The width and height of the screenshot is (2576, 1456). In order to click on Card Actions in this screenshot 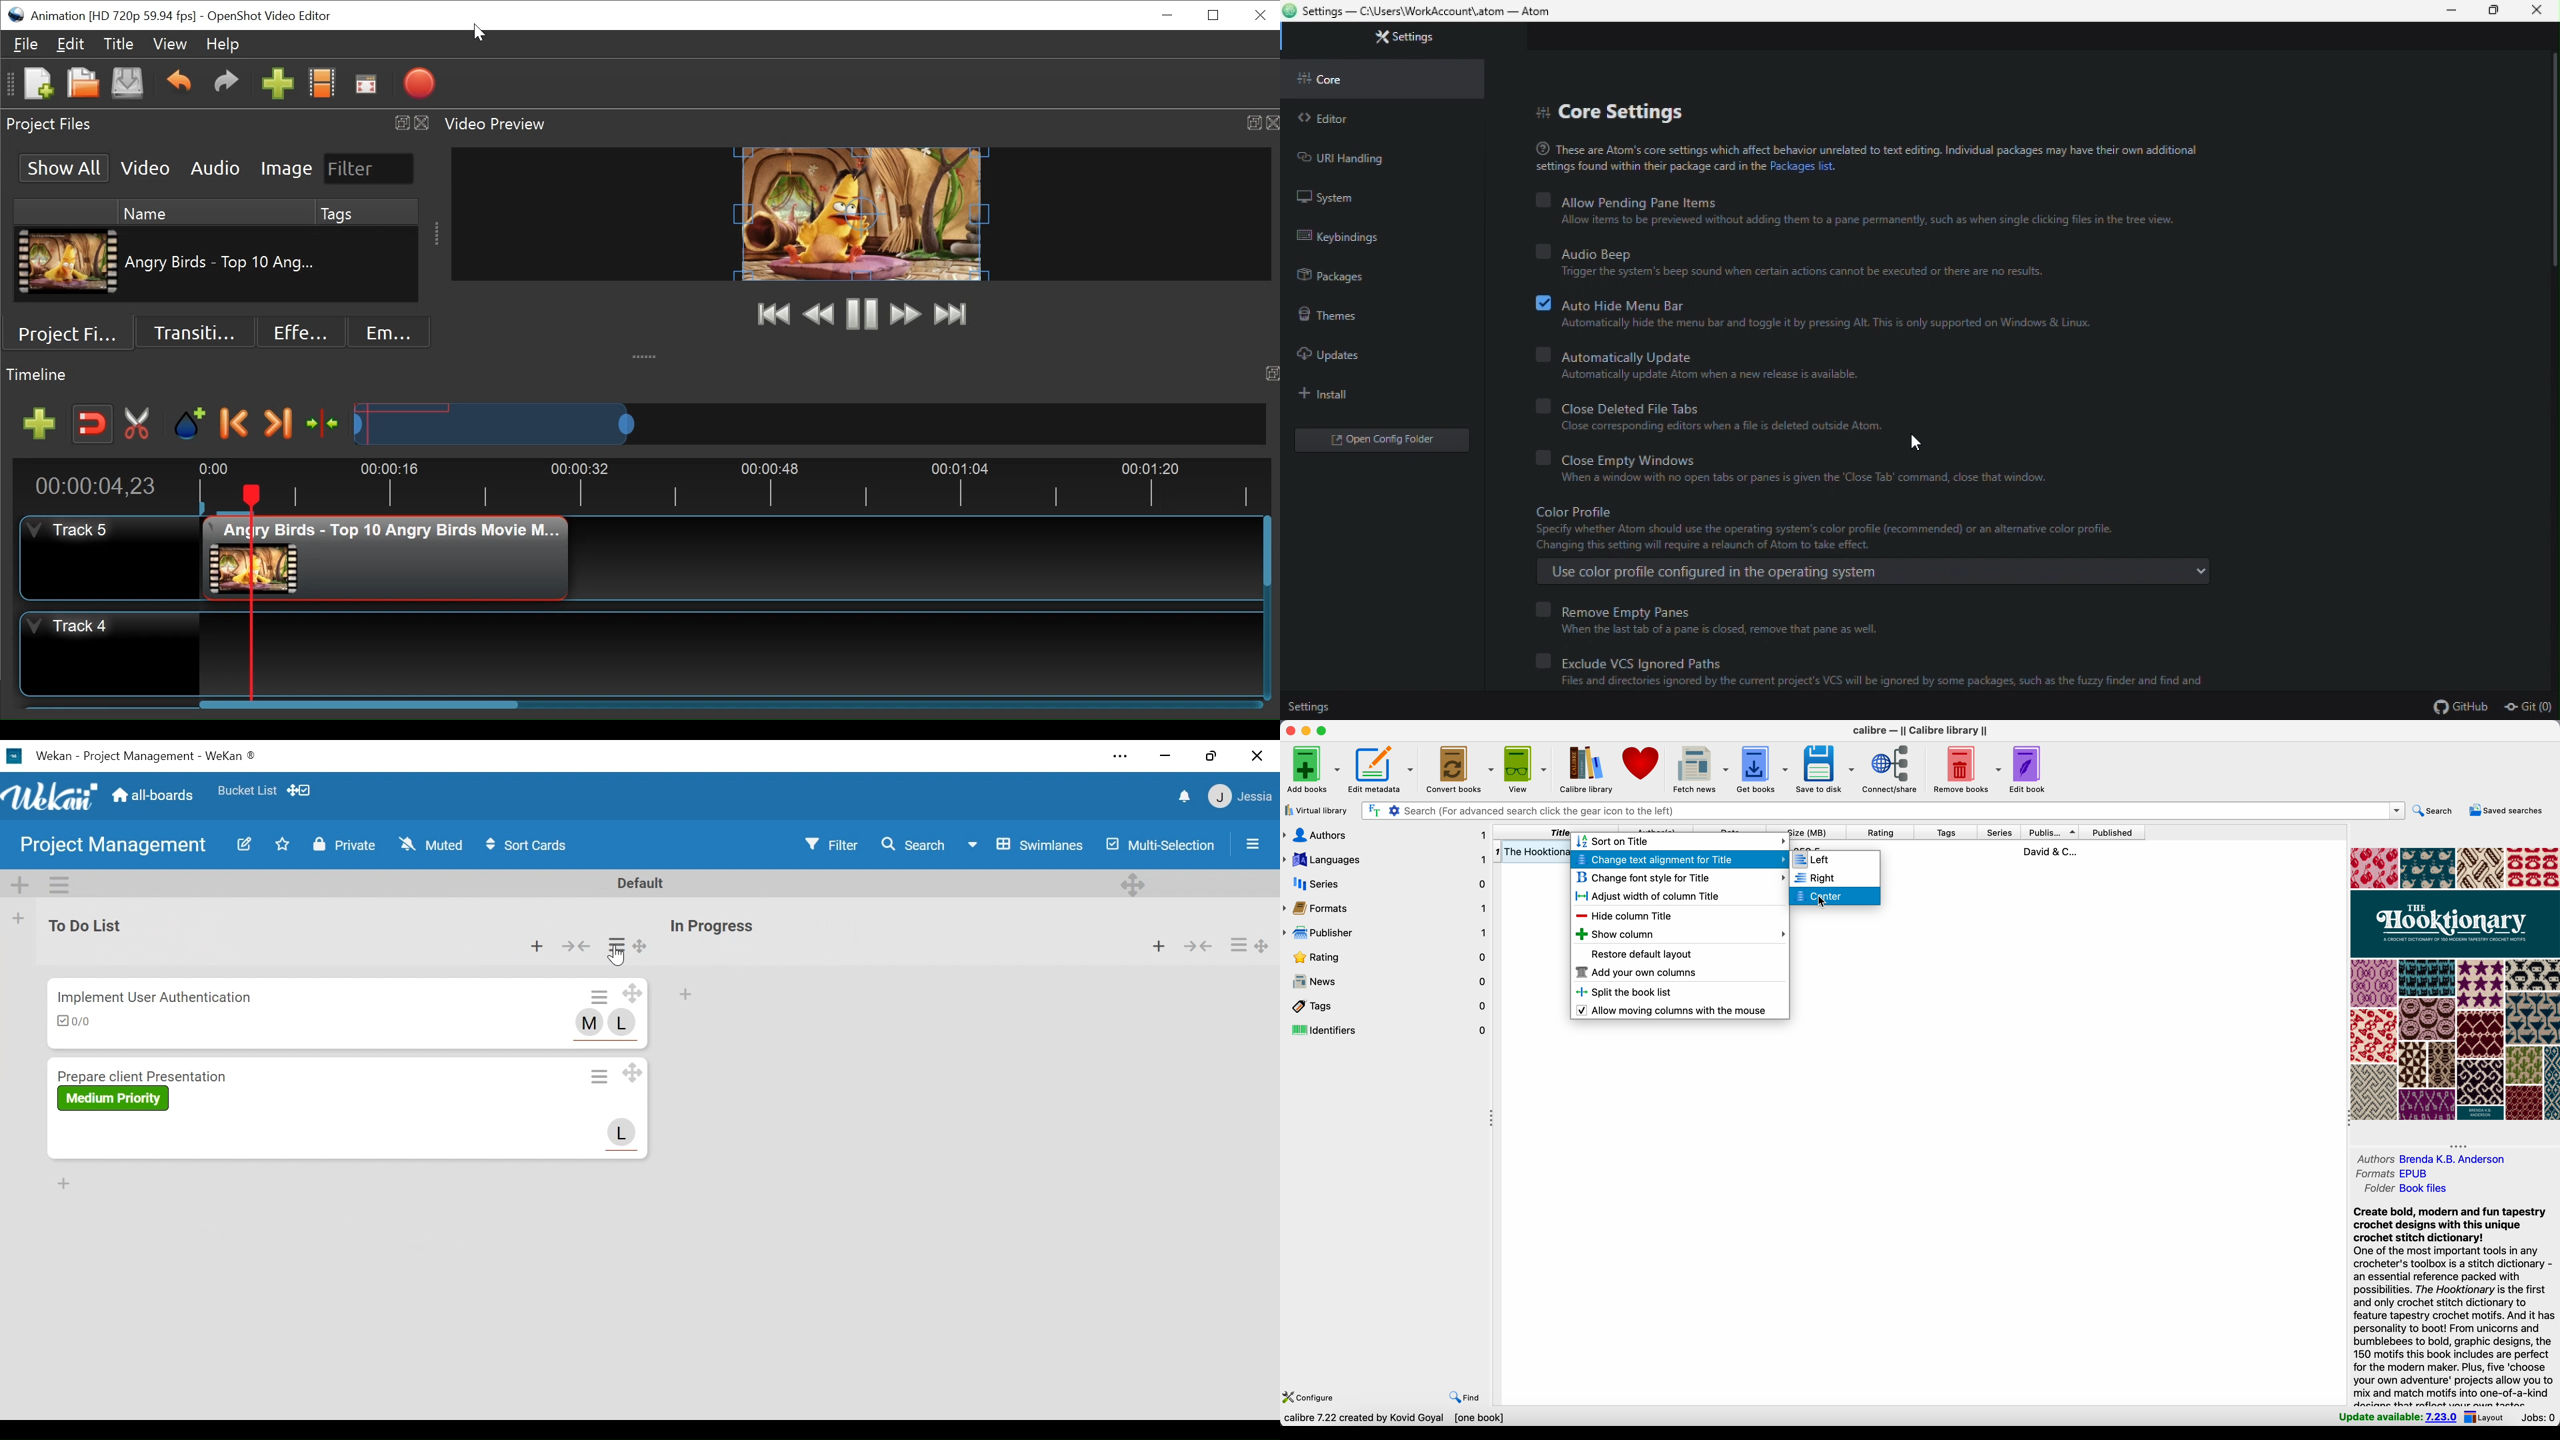, I will do `click(599, 995)`.